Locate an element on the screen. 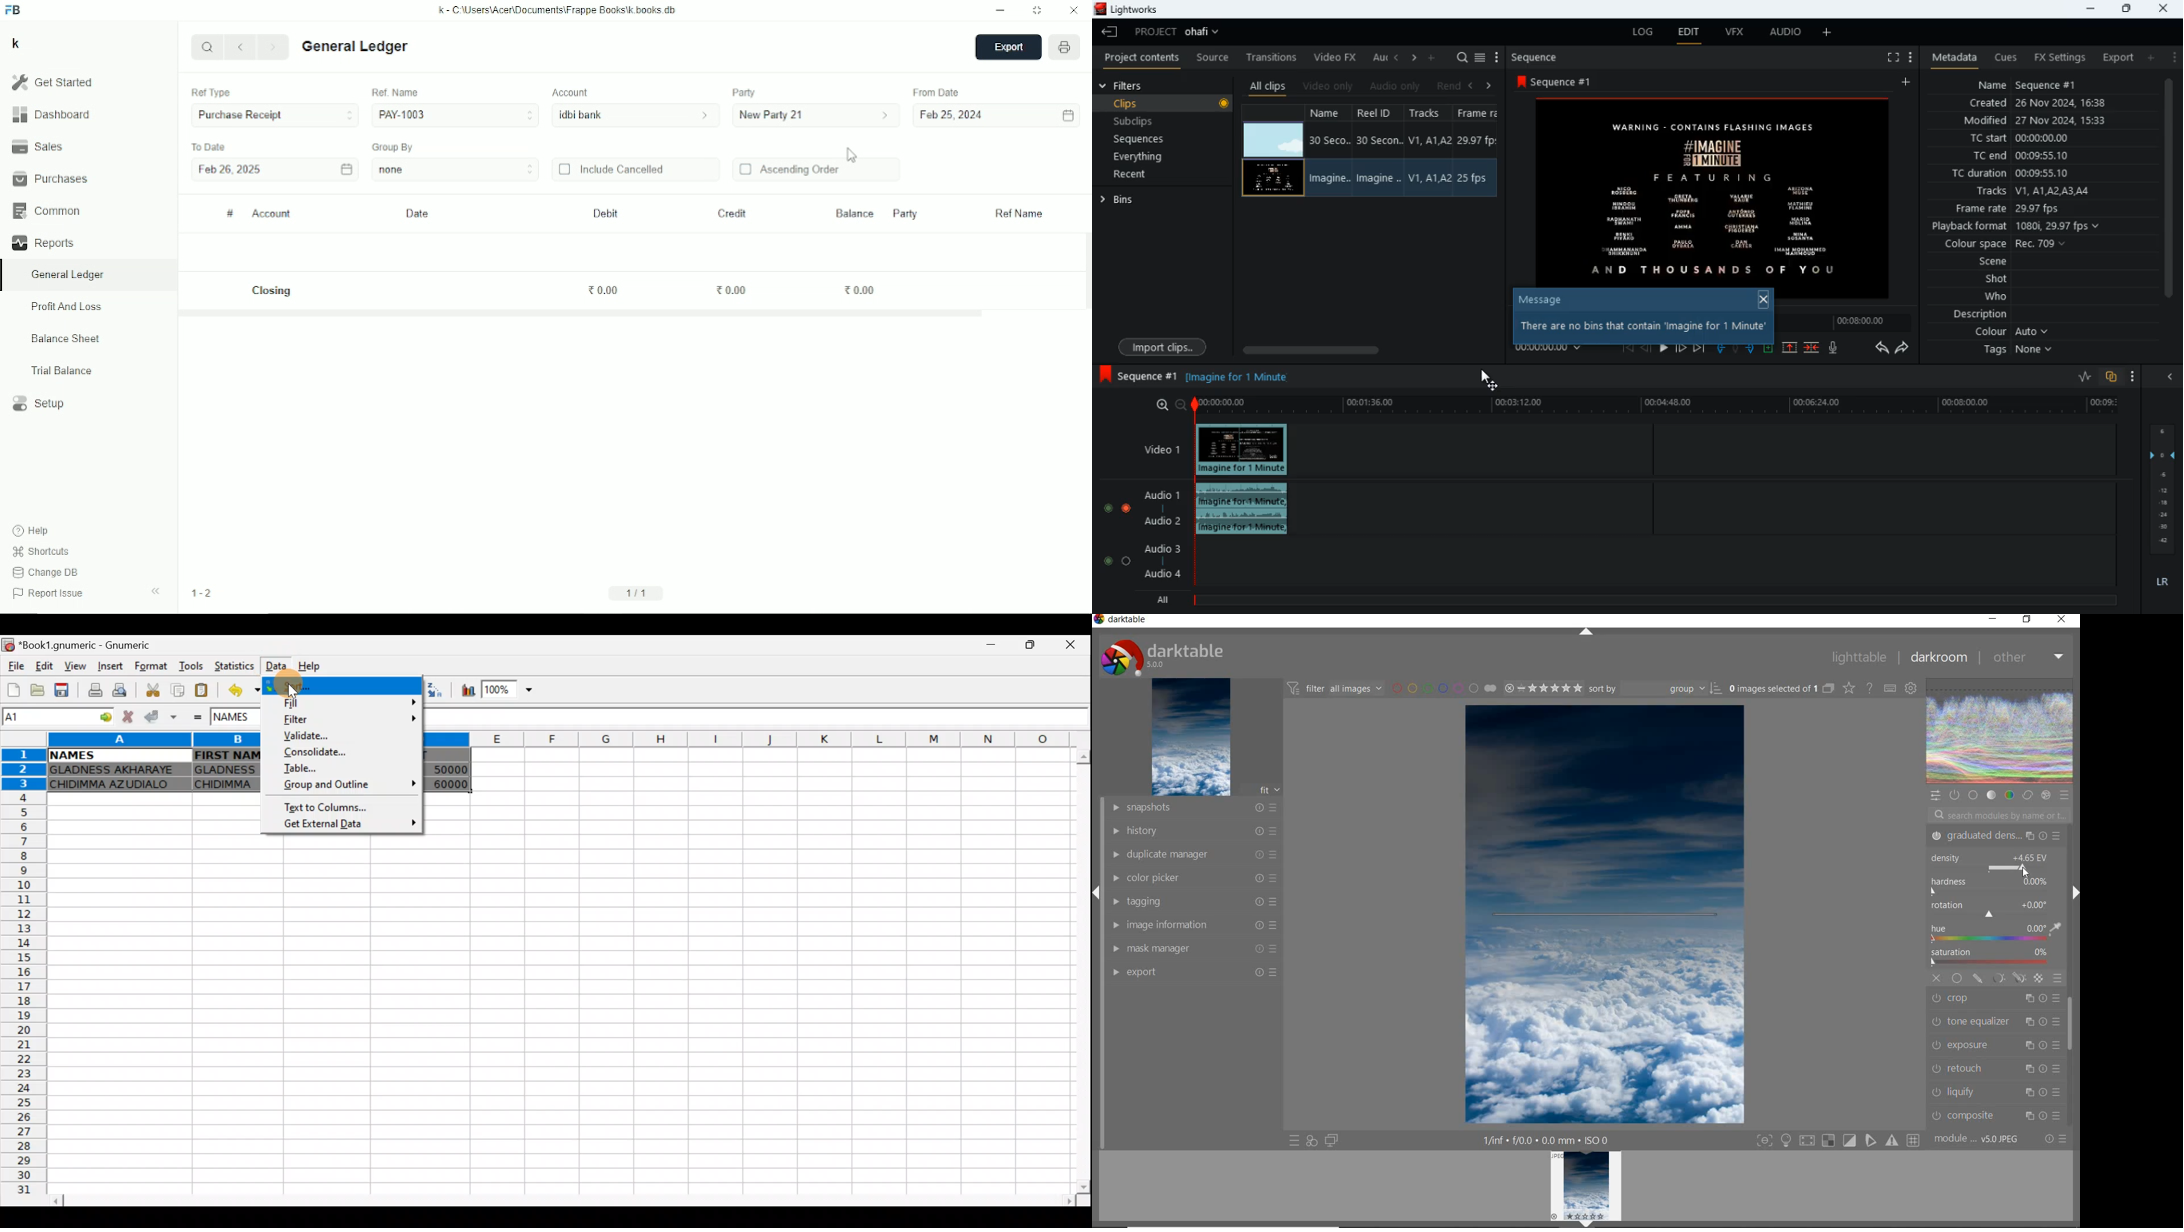  Balance is located at coordinates (854, 212).